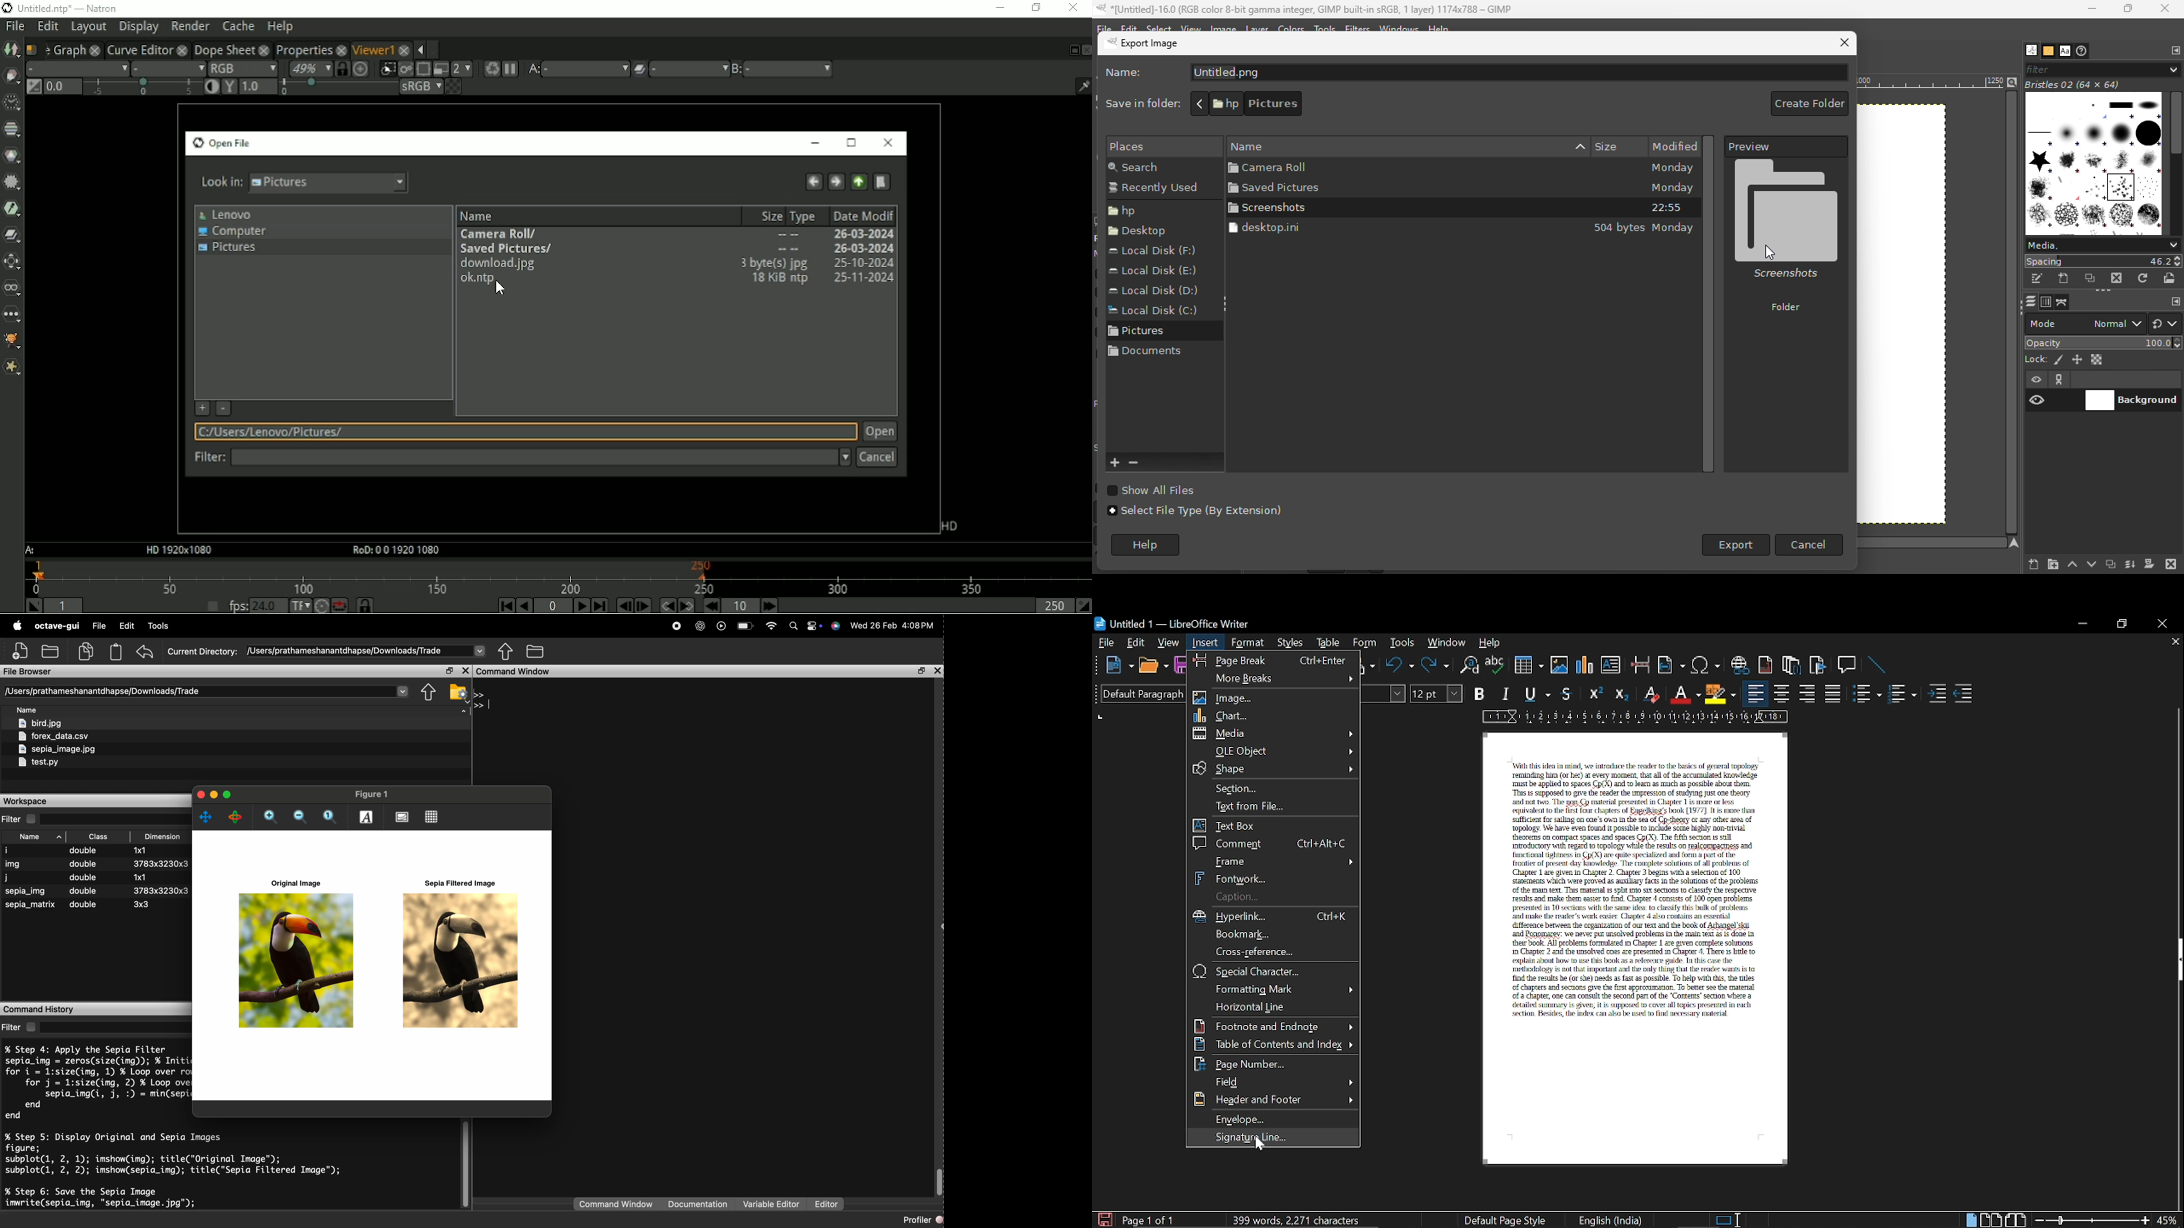 Image resolution: width=2184 pixels, height=1232 pixels. Describe the element at coordinates (1271, 953) in the screenshot. I see `crossreference` at that location.